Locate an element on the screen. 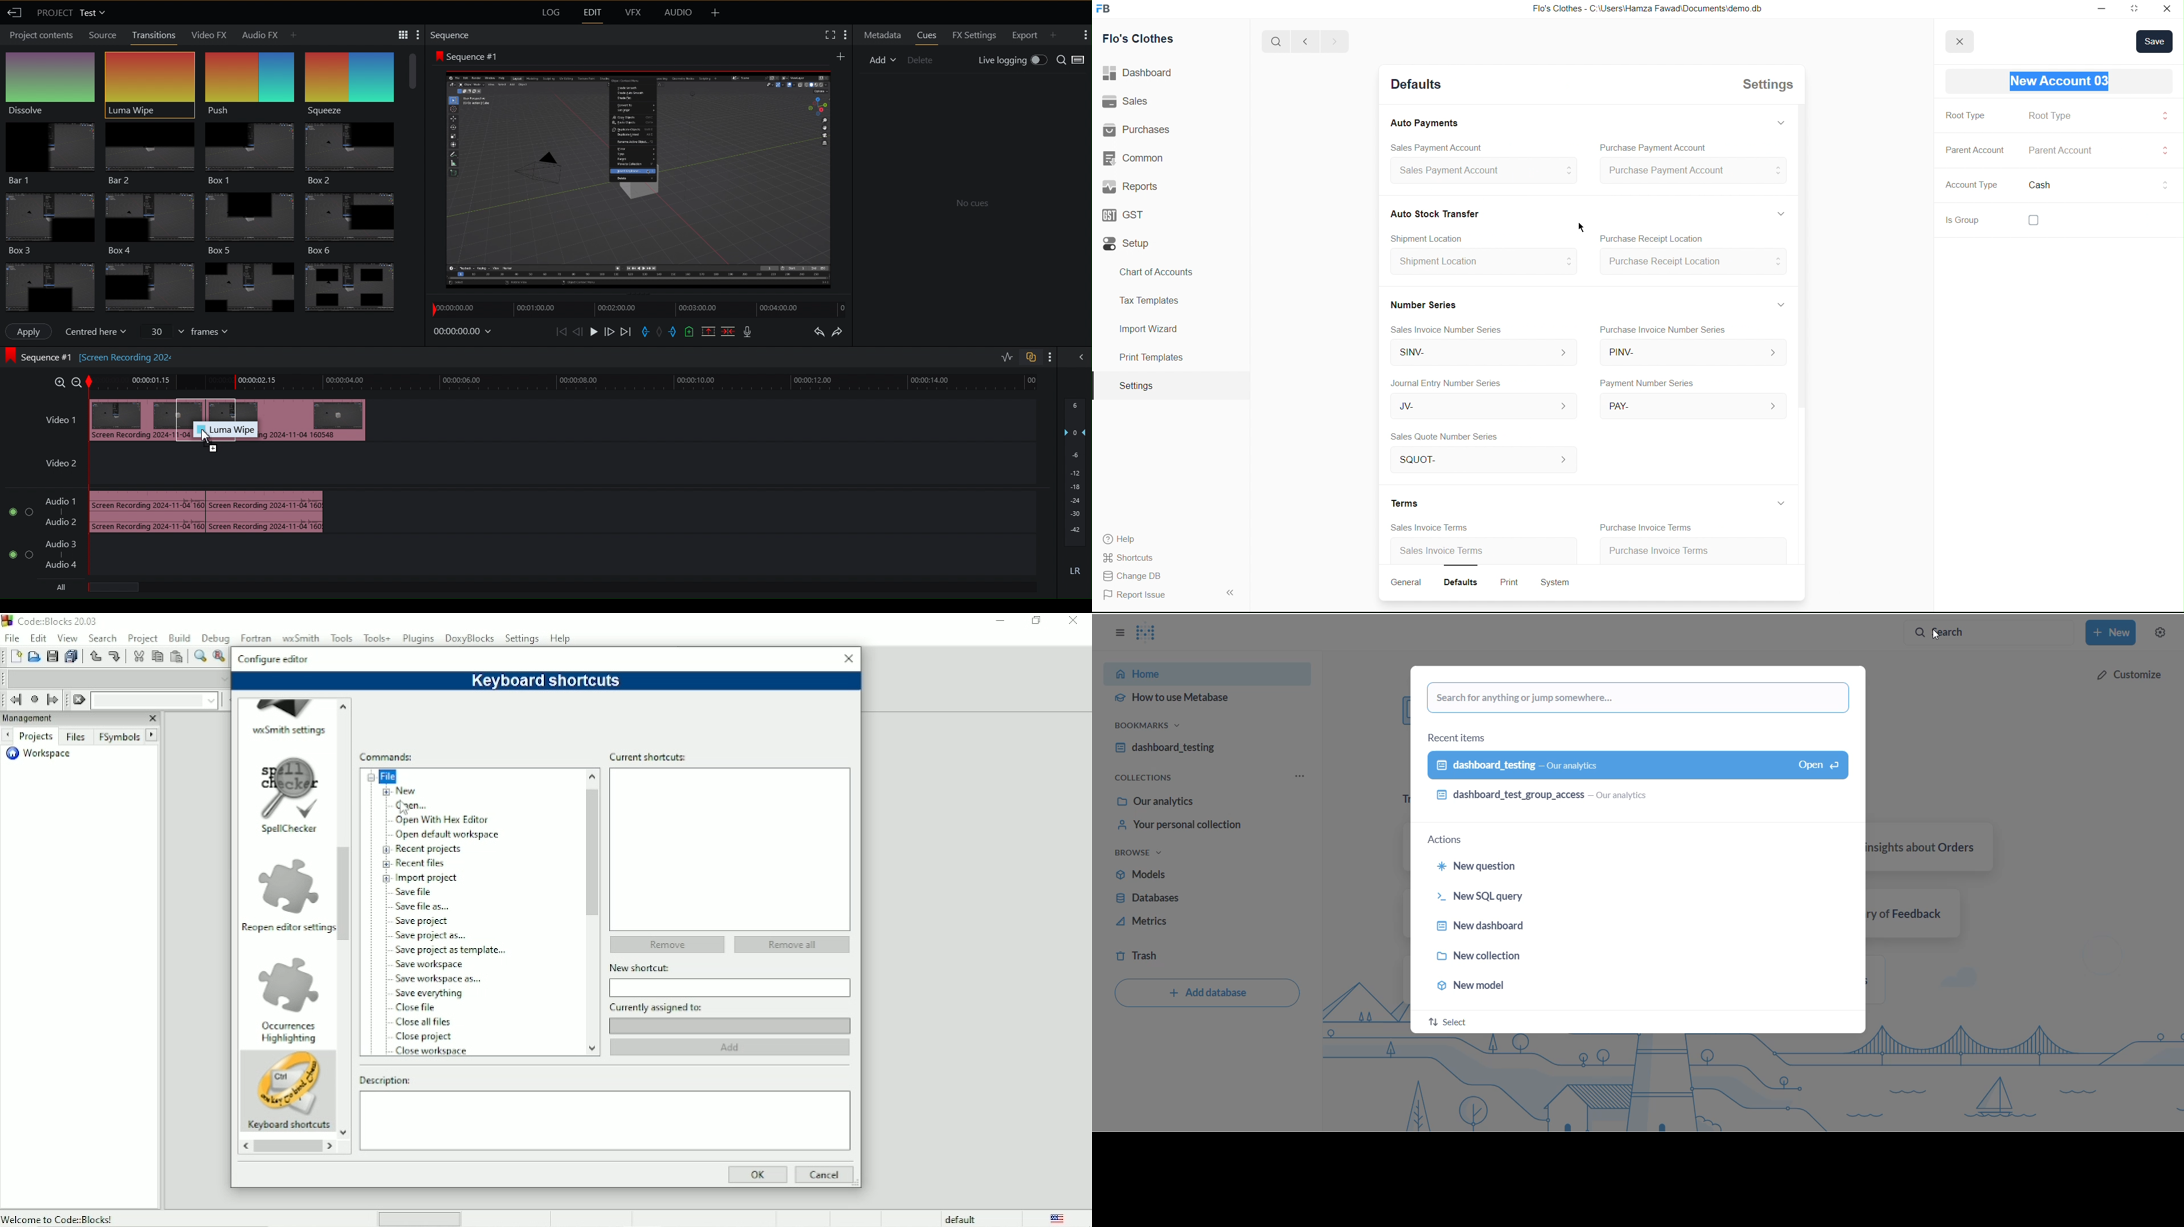 This screenshot has height=1232, width=2184. Back is located at coordinates (1302, 42).